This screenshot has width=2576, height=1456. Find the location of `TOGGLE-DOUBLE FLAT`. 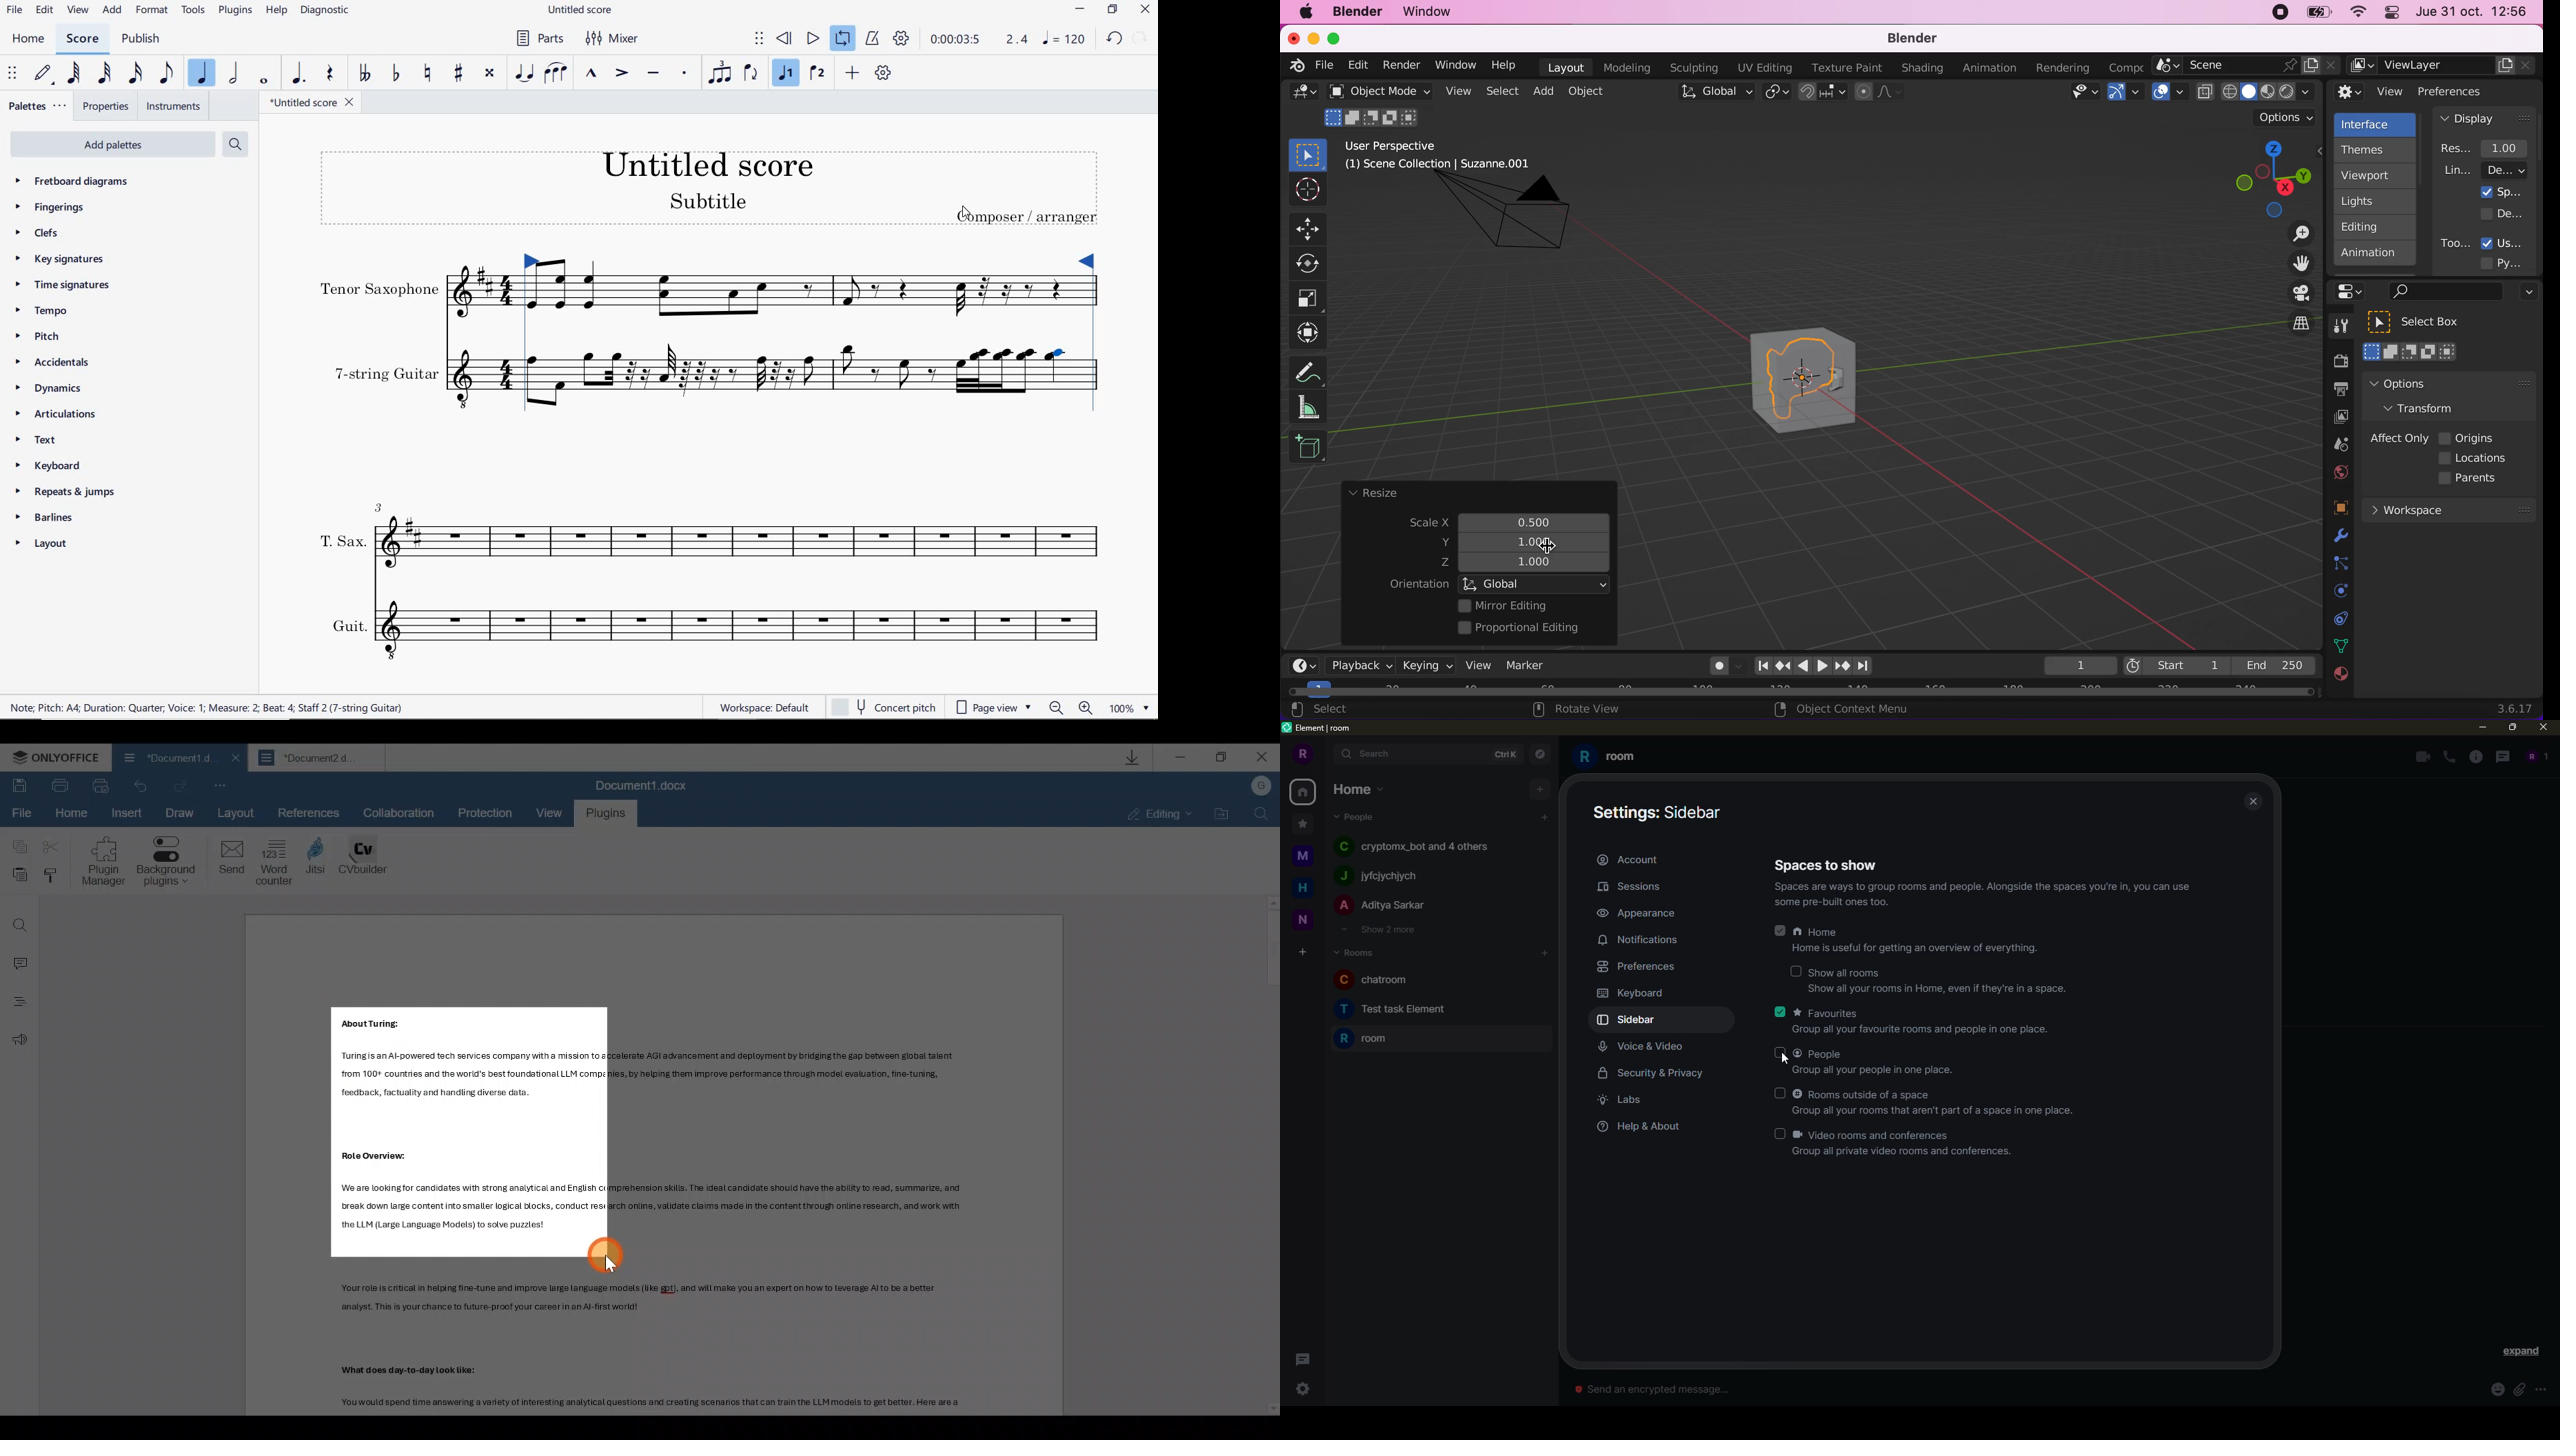

TOGGLE-DOUBLE FLAT is located at coordinates (364, 74).